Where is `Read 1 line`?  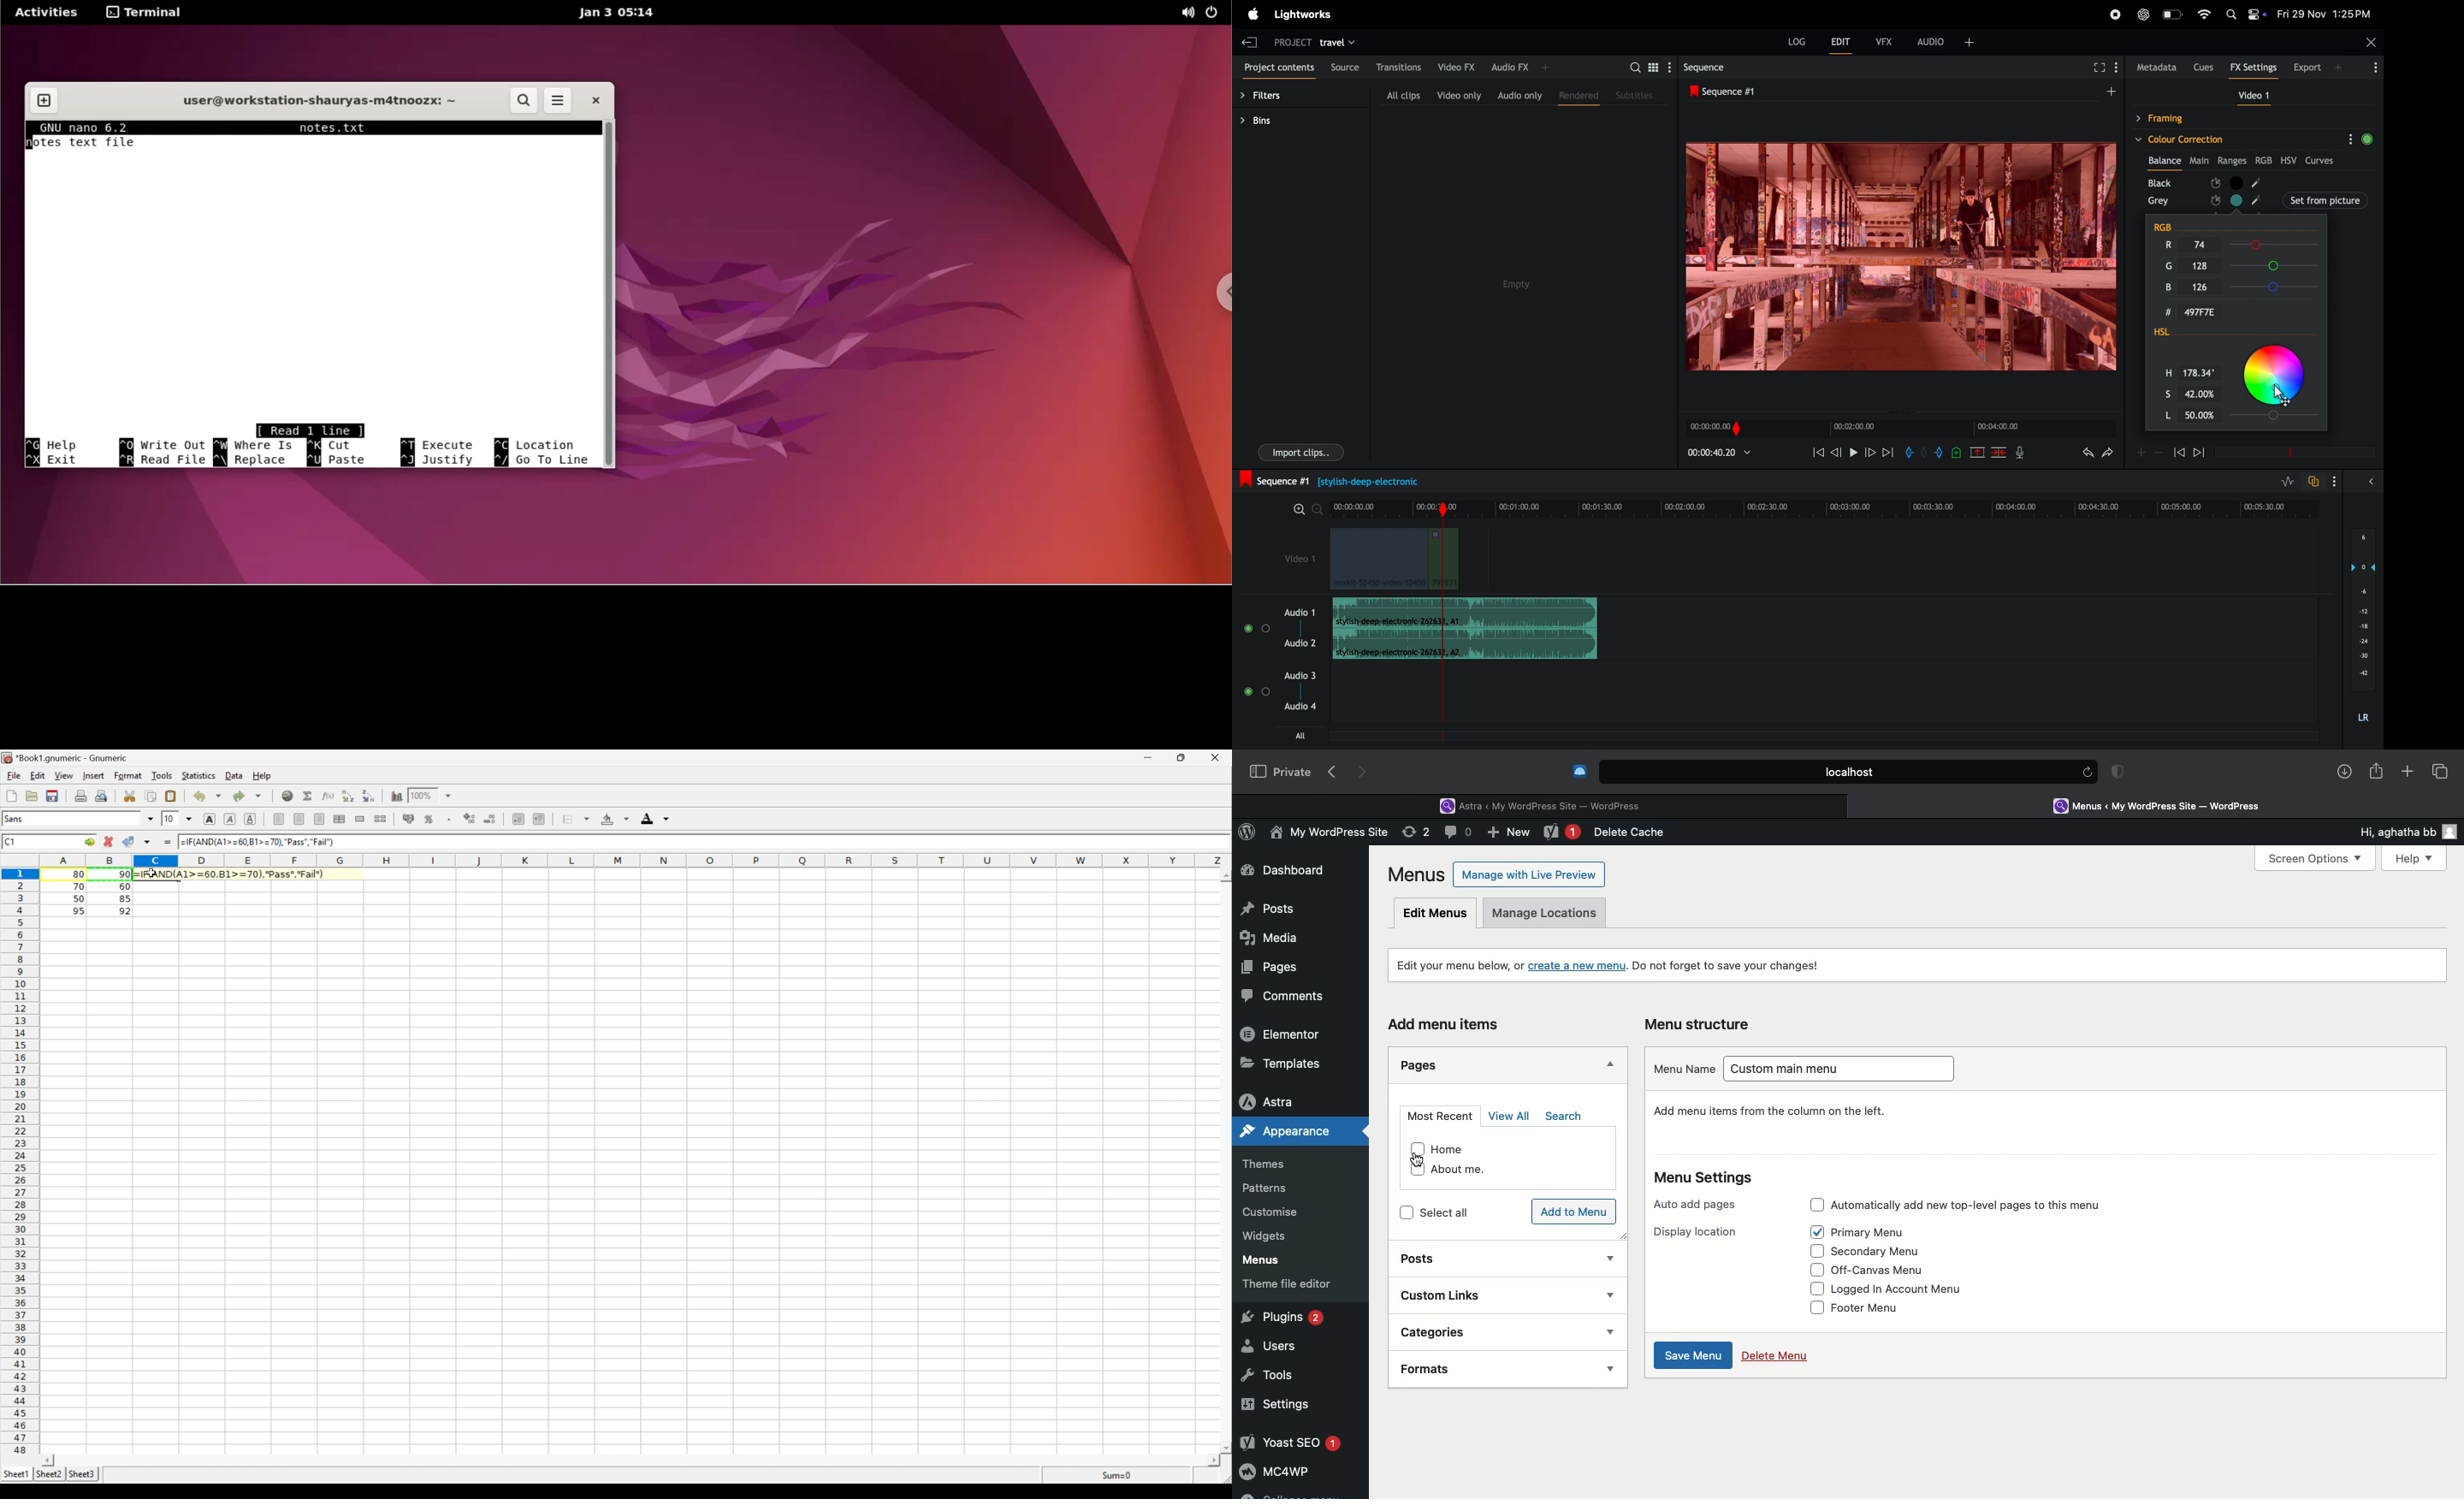
Read 1 line is located at coordinates (309, 430).